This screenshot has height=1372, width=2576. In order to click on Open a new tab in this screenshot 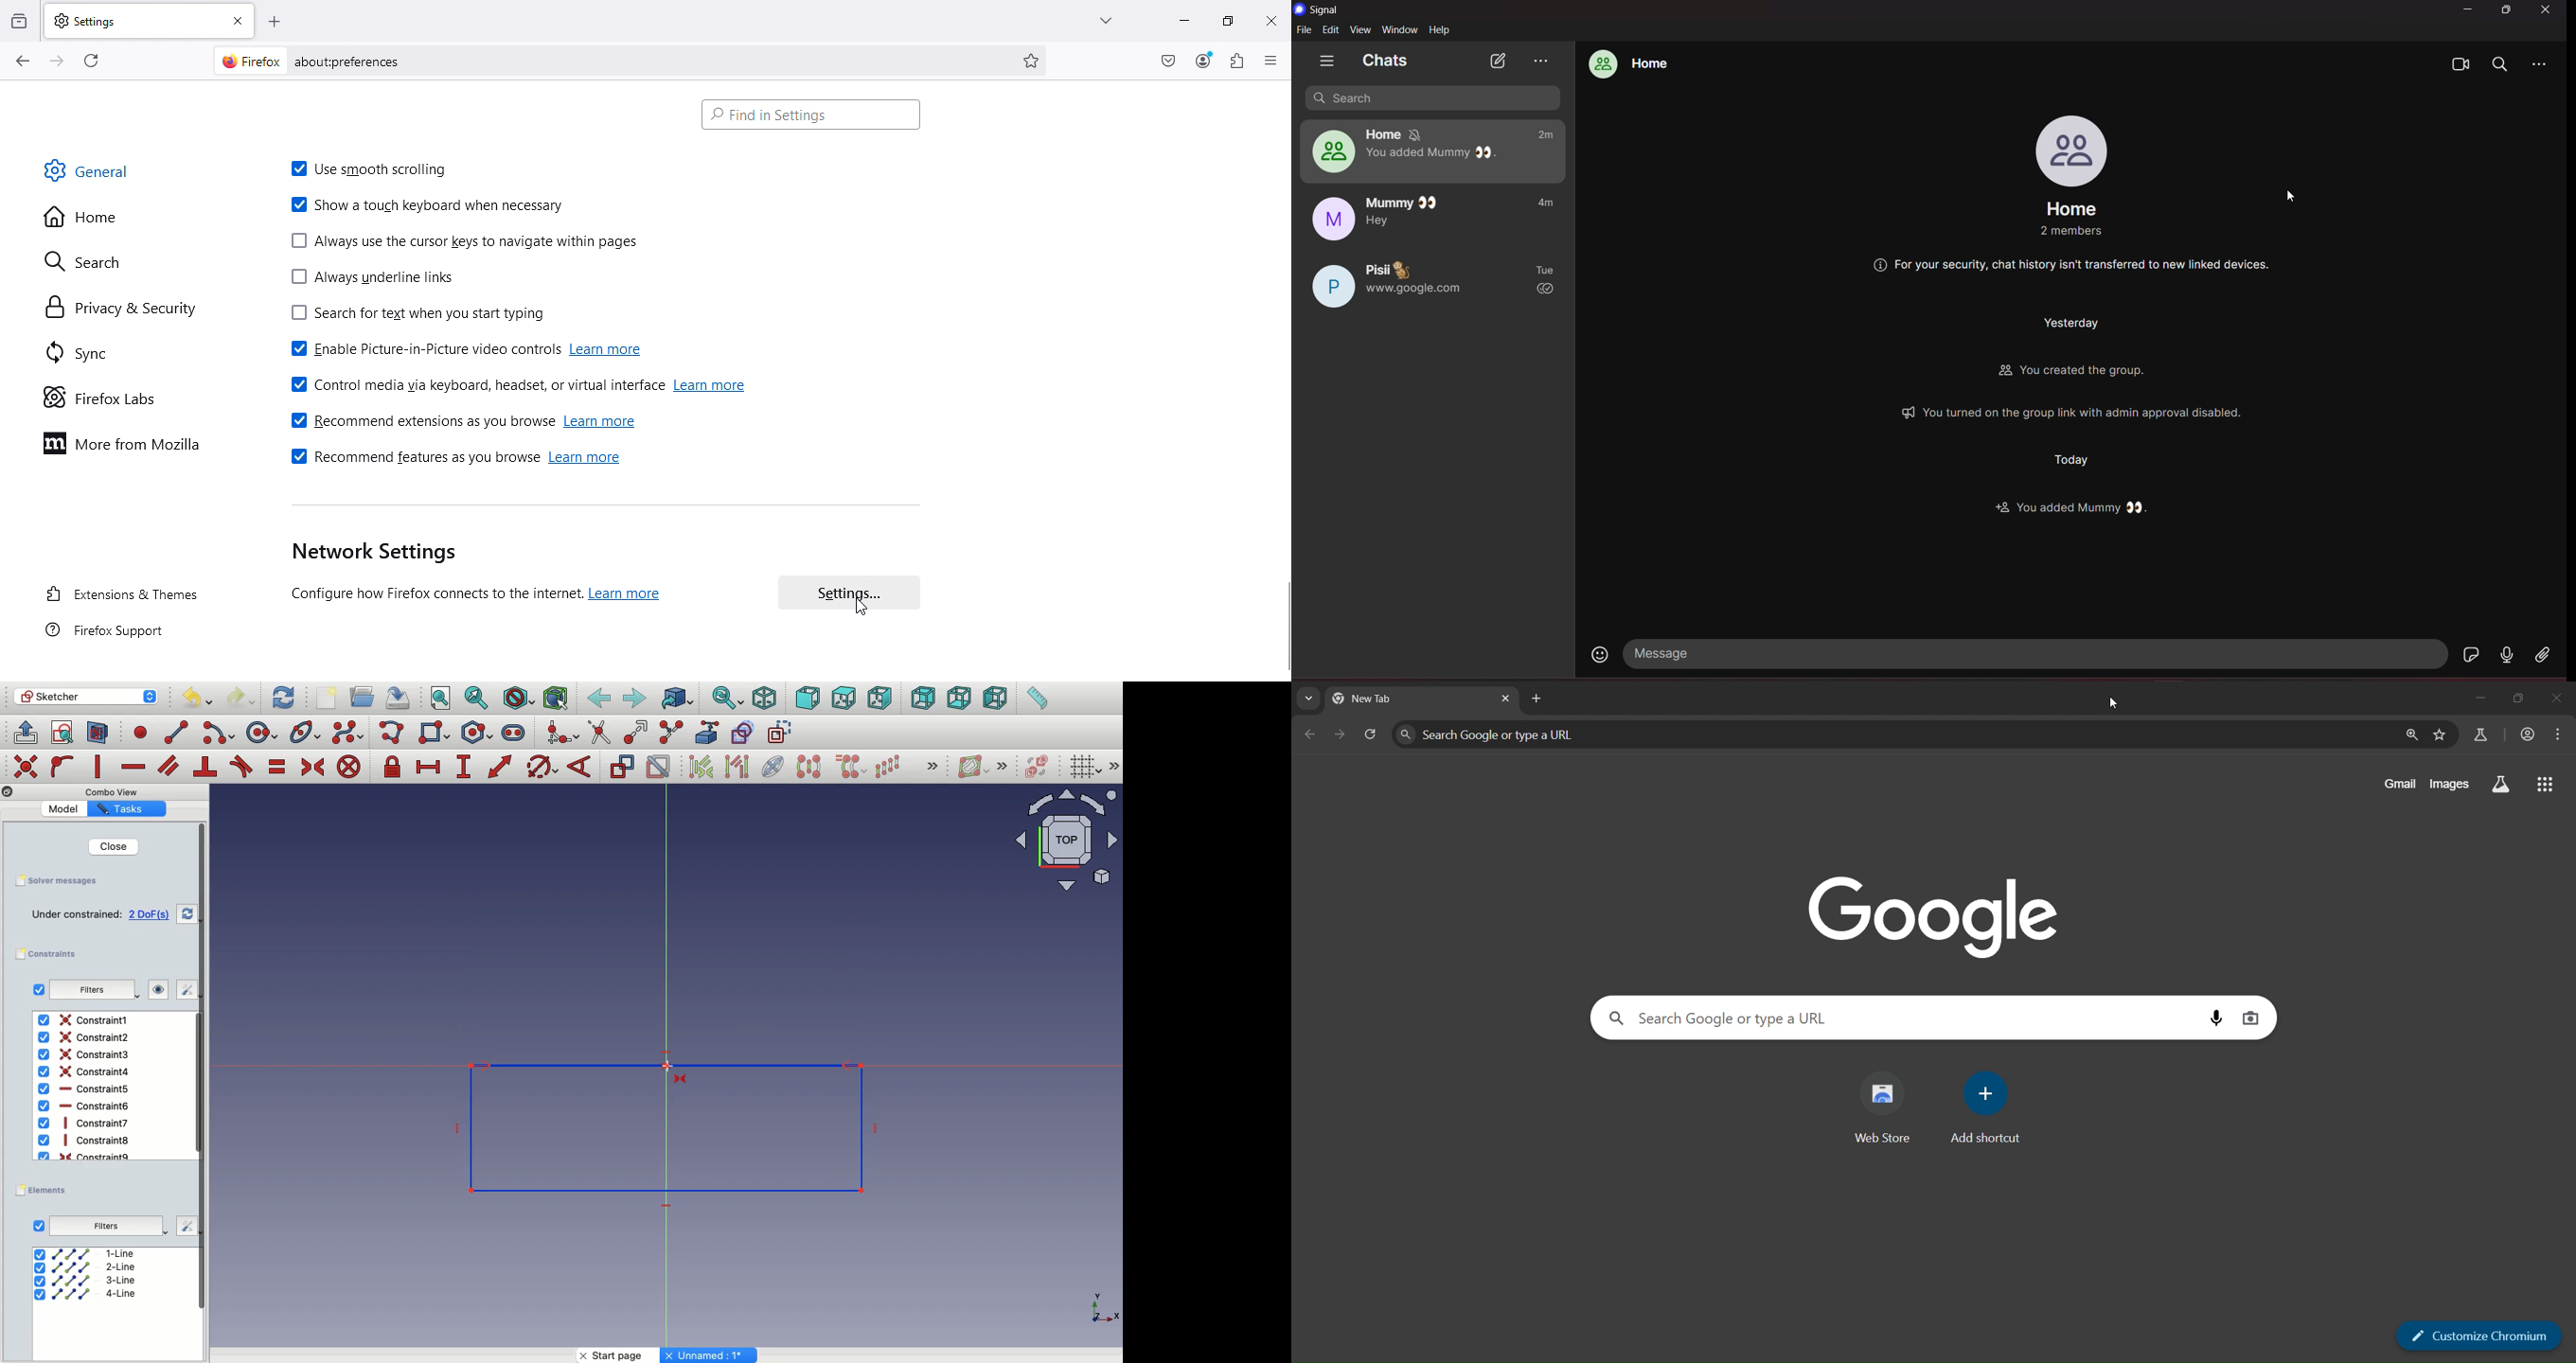, I will do `click(275, 21)`.